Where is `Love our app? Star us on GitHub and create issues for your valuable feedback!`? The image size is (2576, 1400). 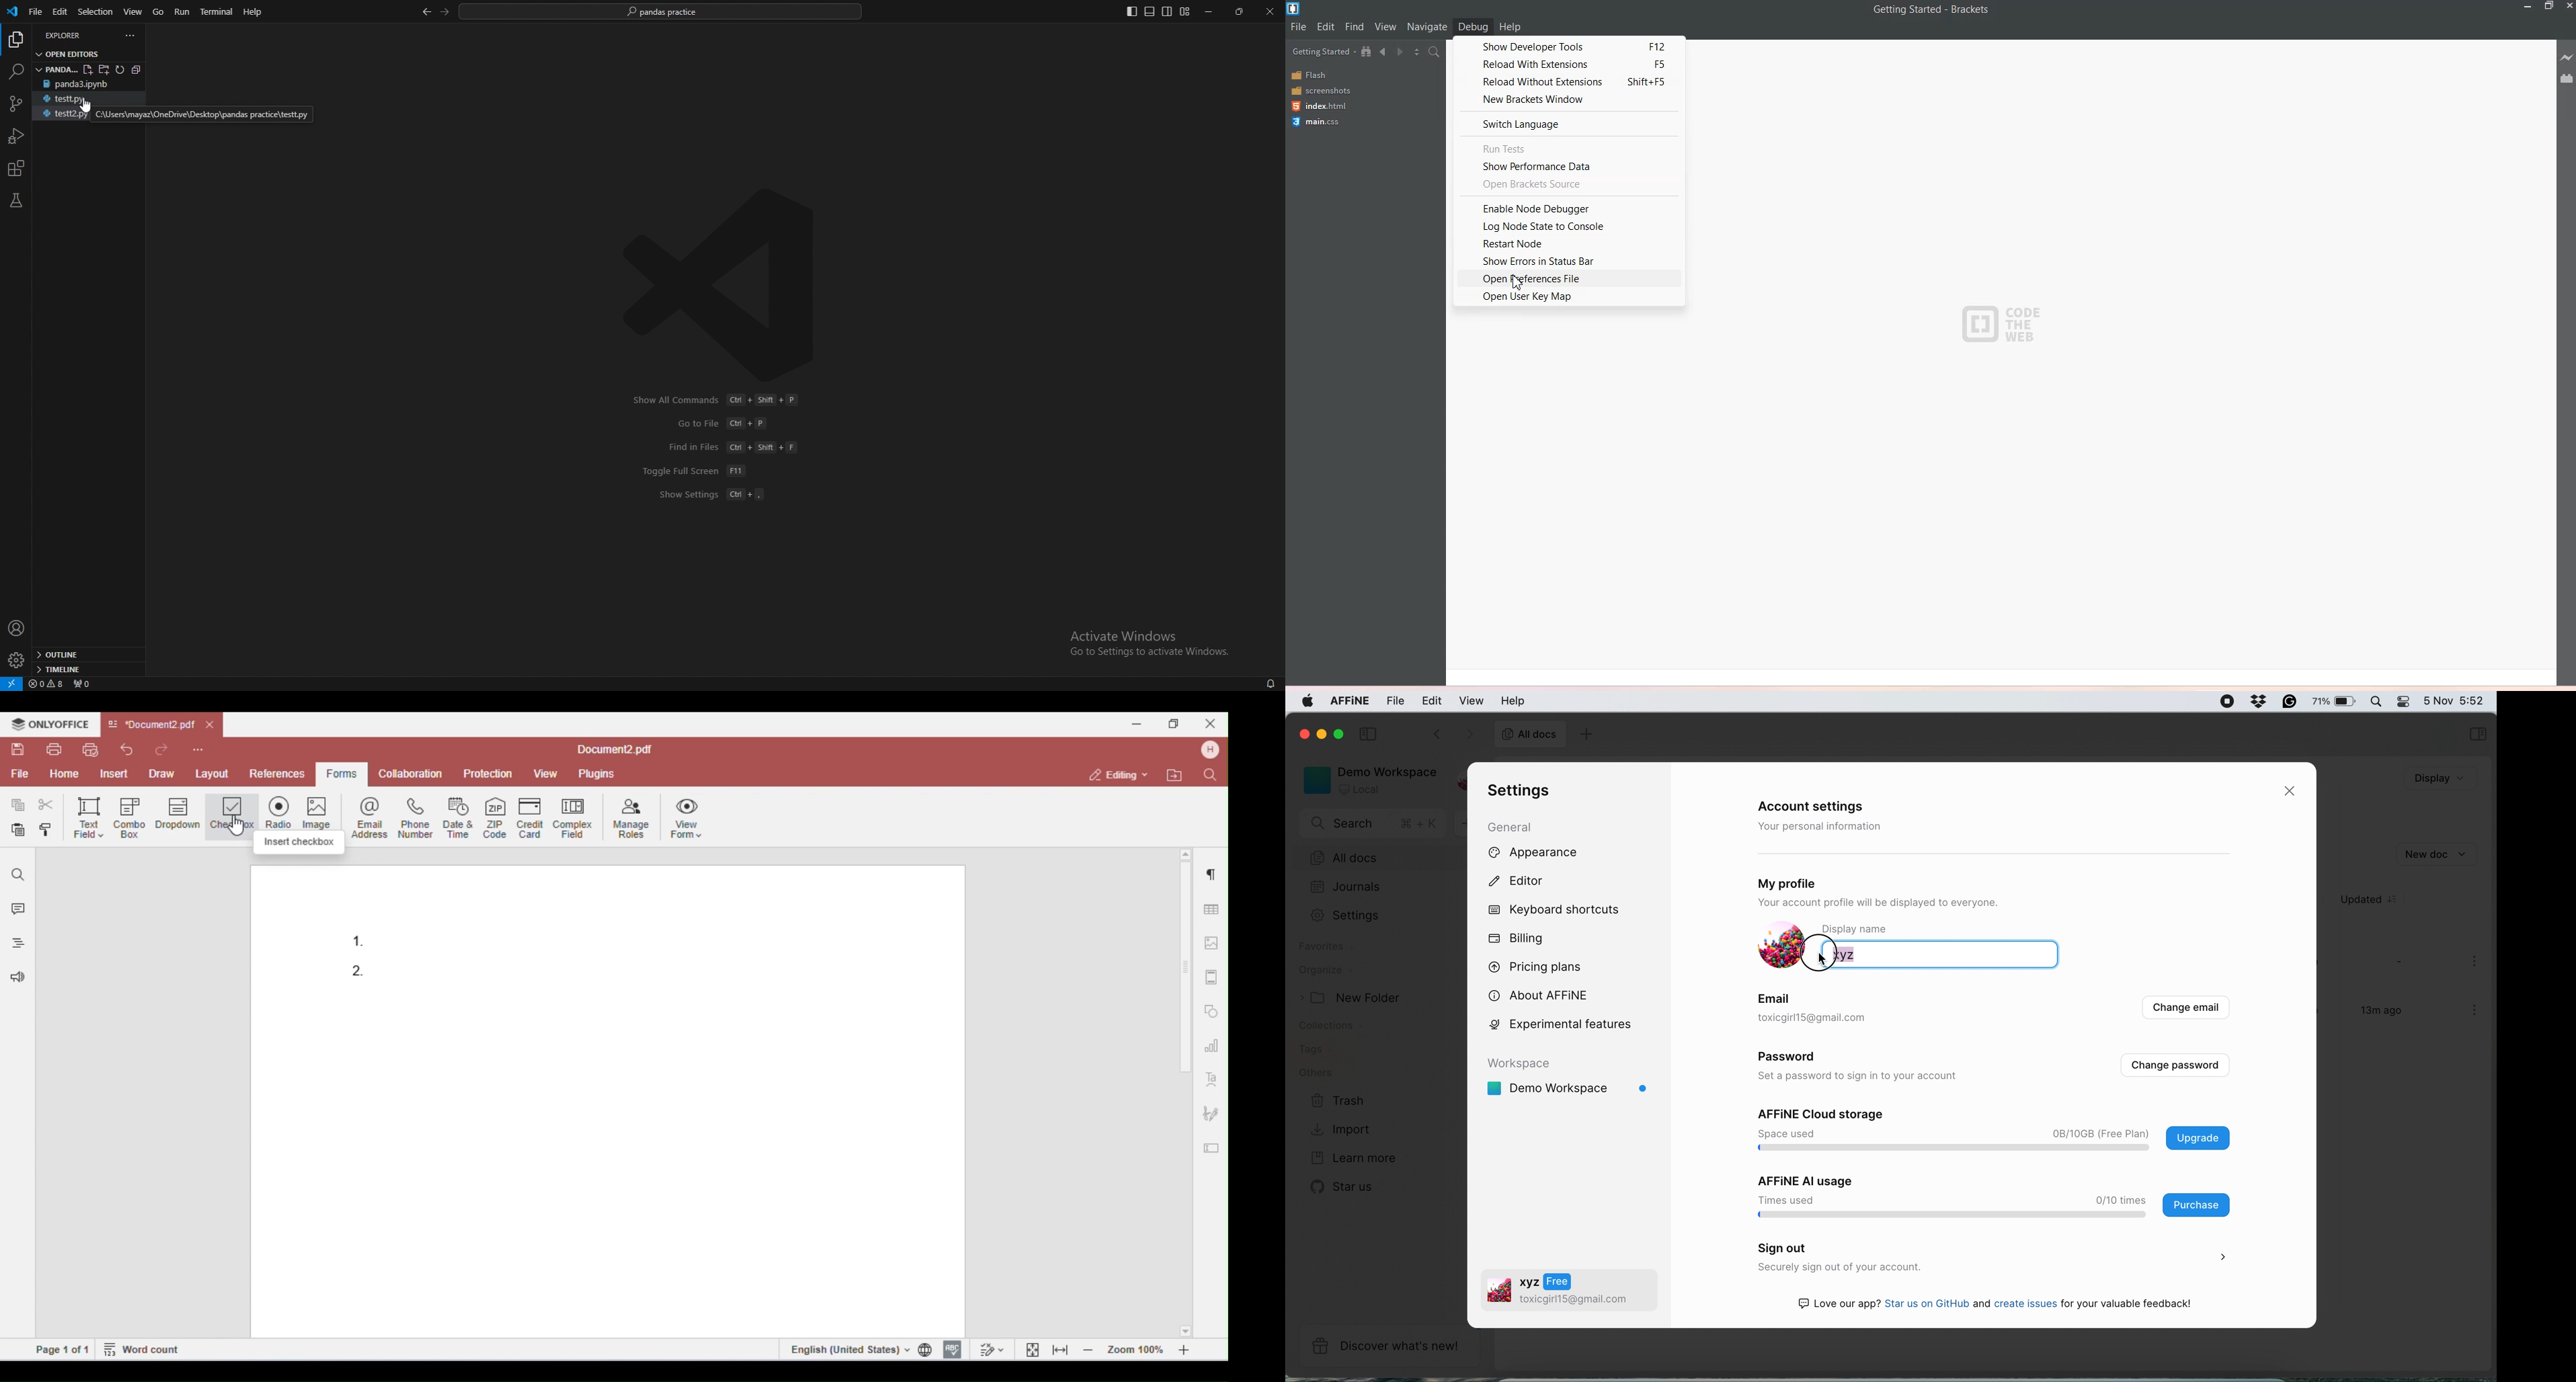
Love our app? Star us on GitHub and create issues for your valuable feedback! is located at coordinates (2004, 1305).